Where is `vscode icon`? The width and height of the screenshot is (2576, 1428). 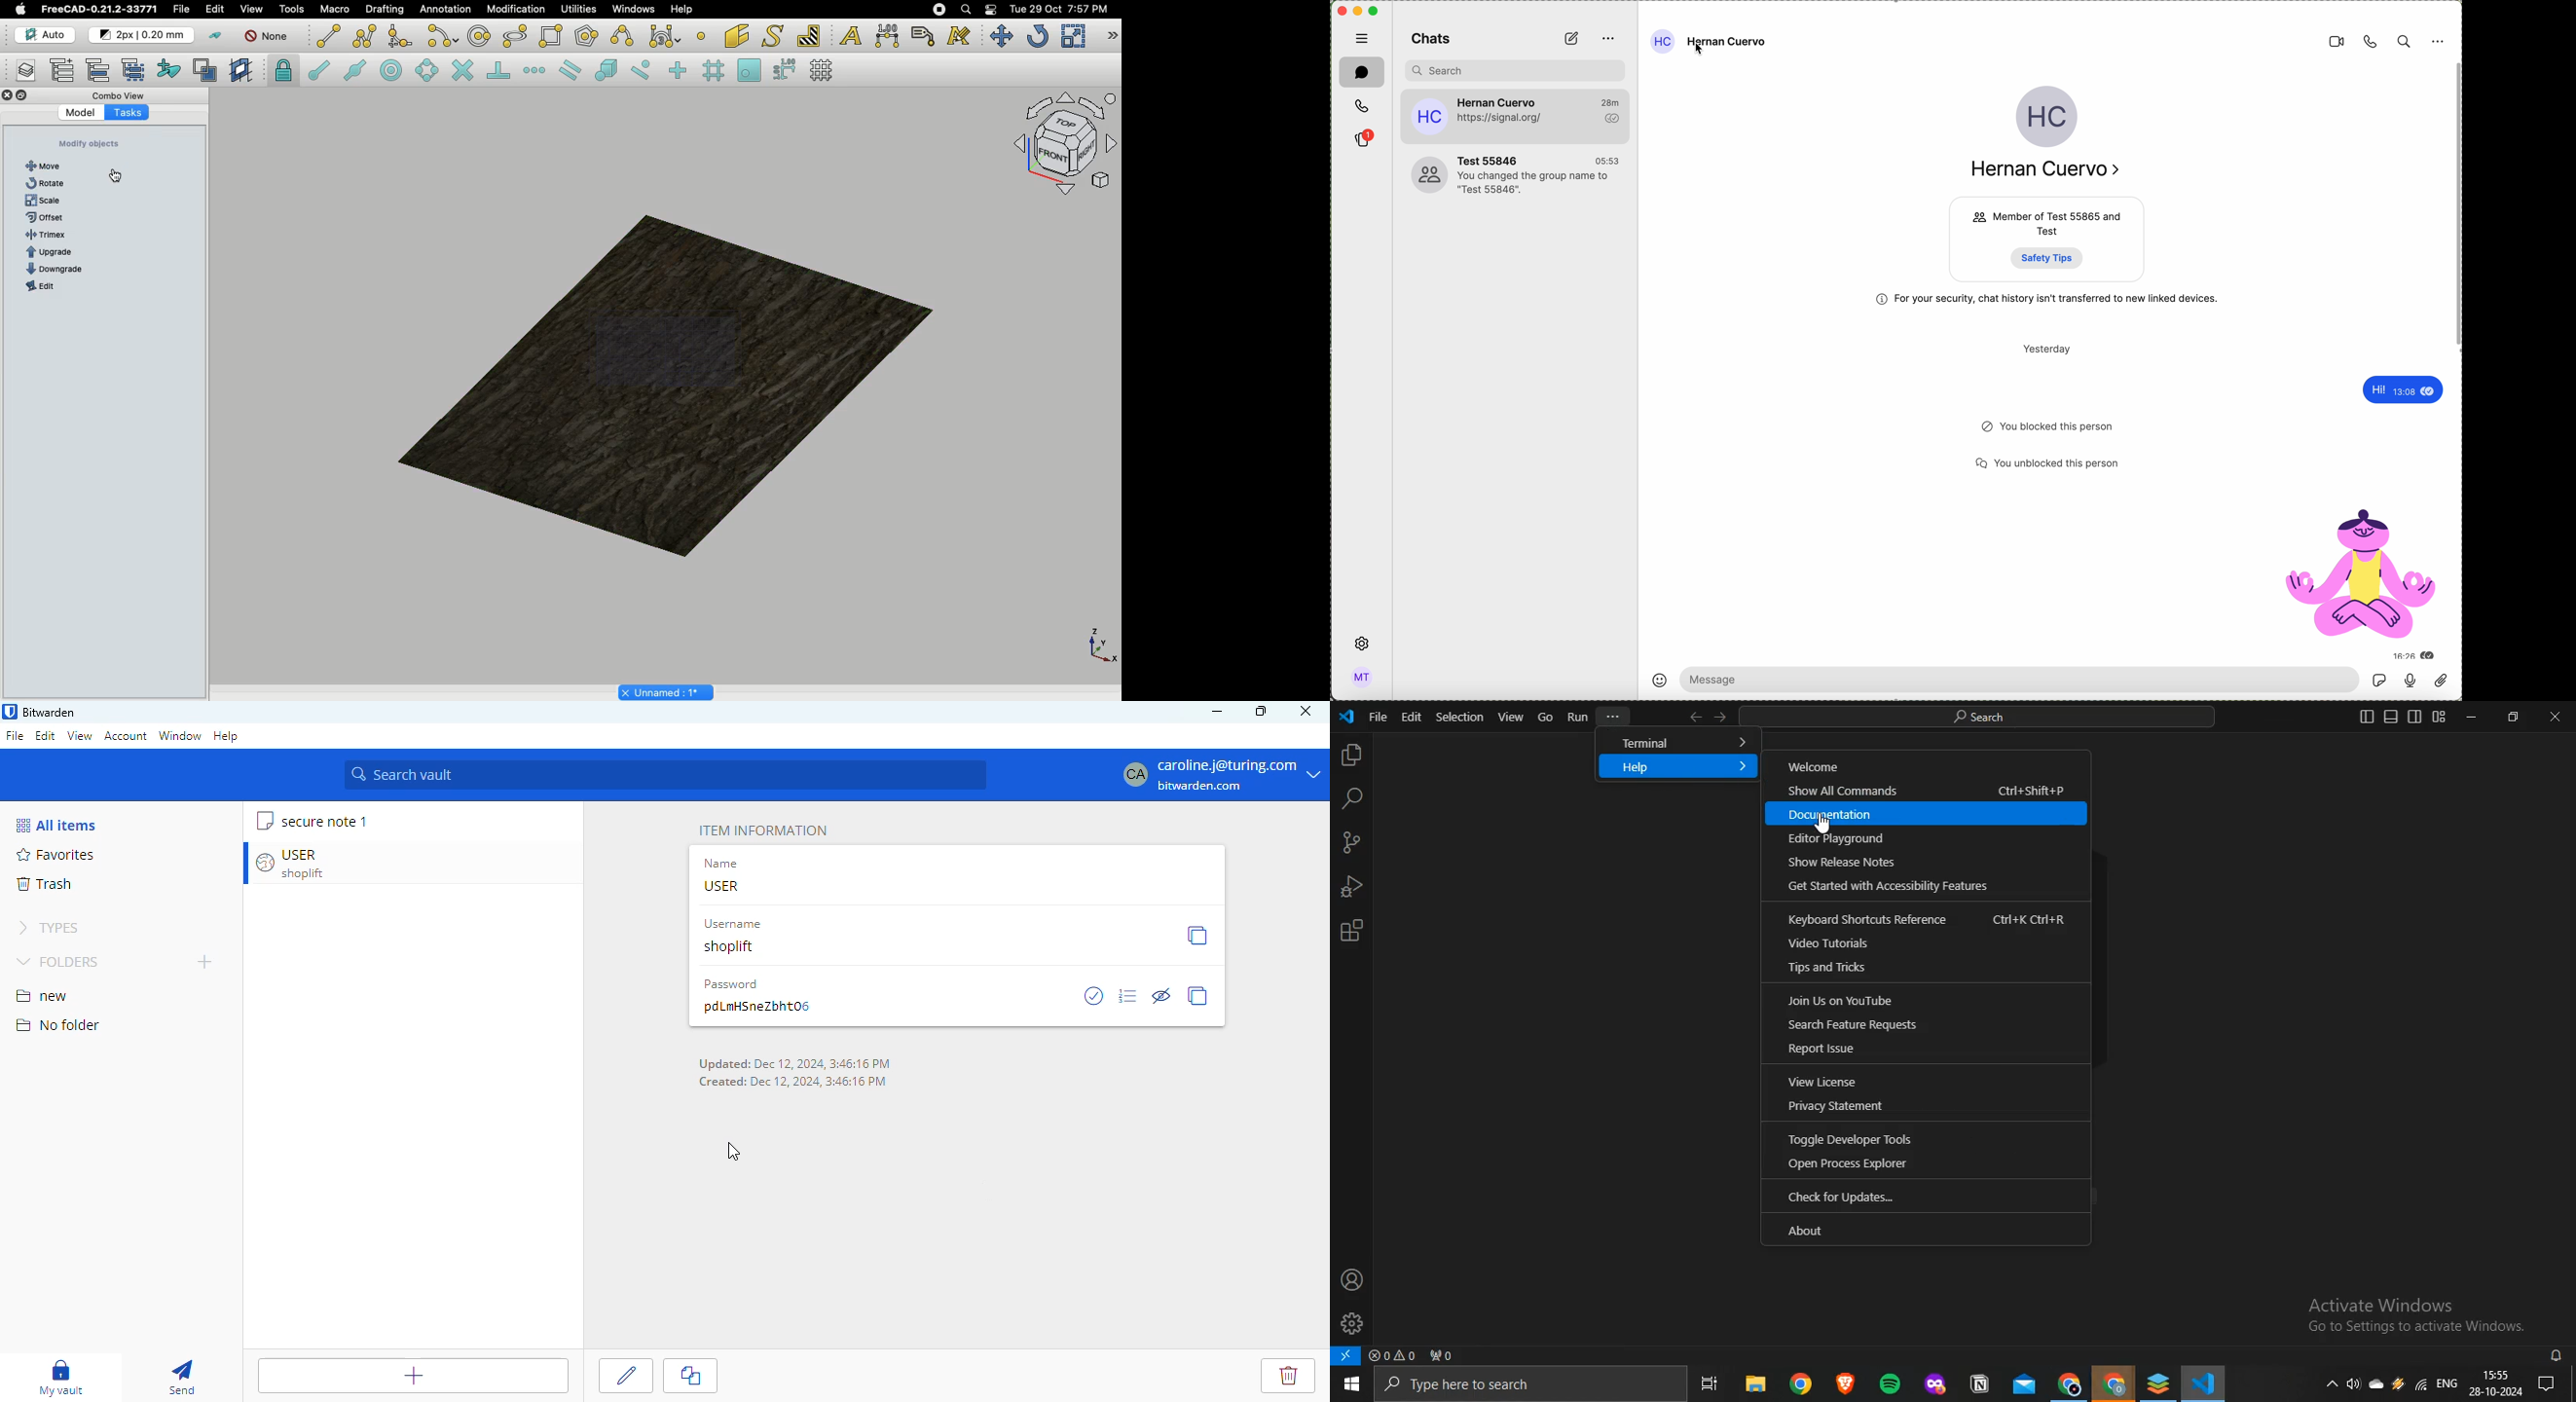 vscode icon is located at coordinates (1347, 715).